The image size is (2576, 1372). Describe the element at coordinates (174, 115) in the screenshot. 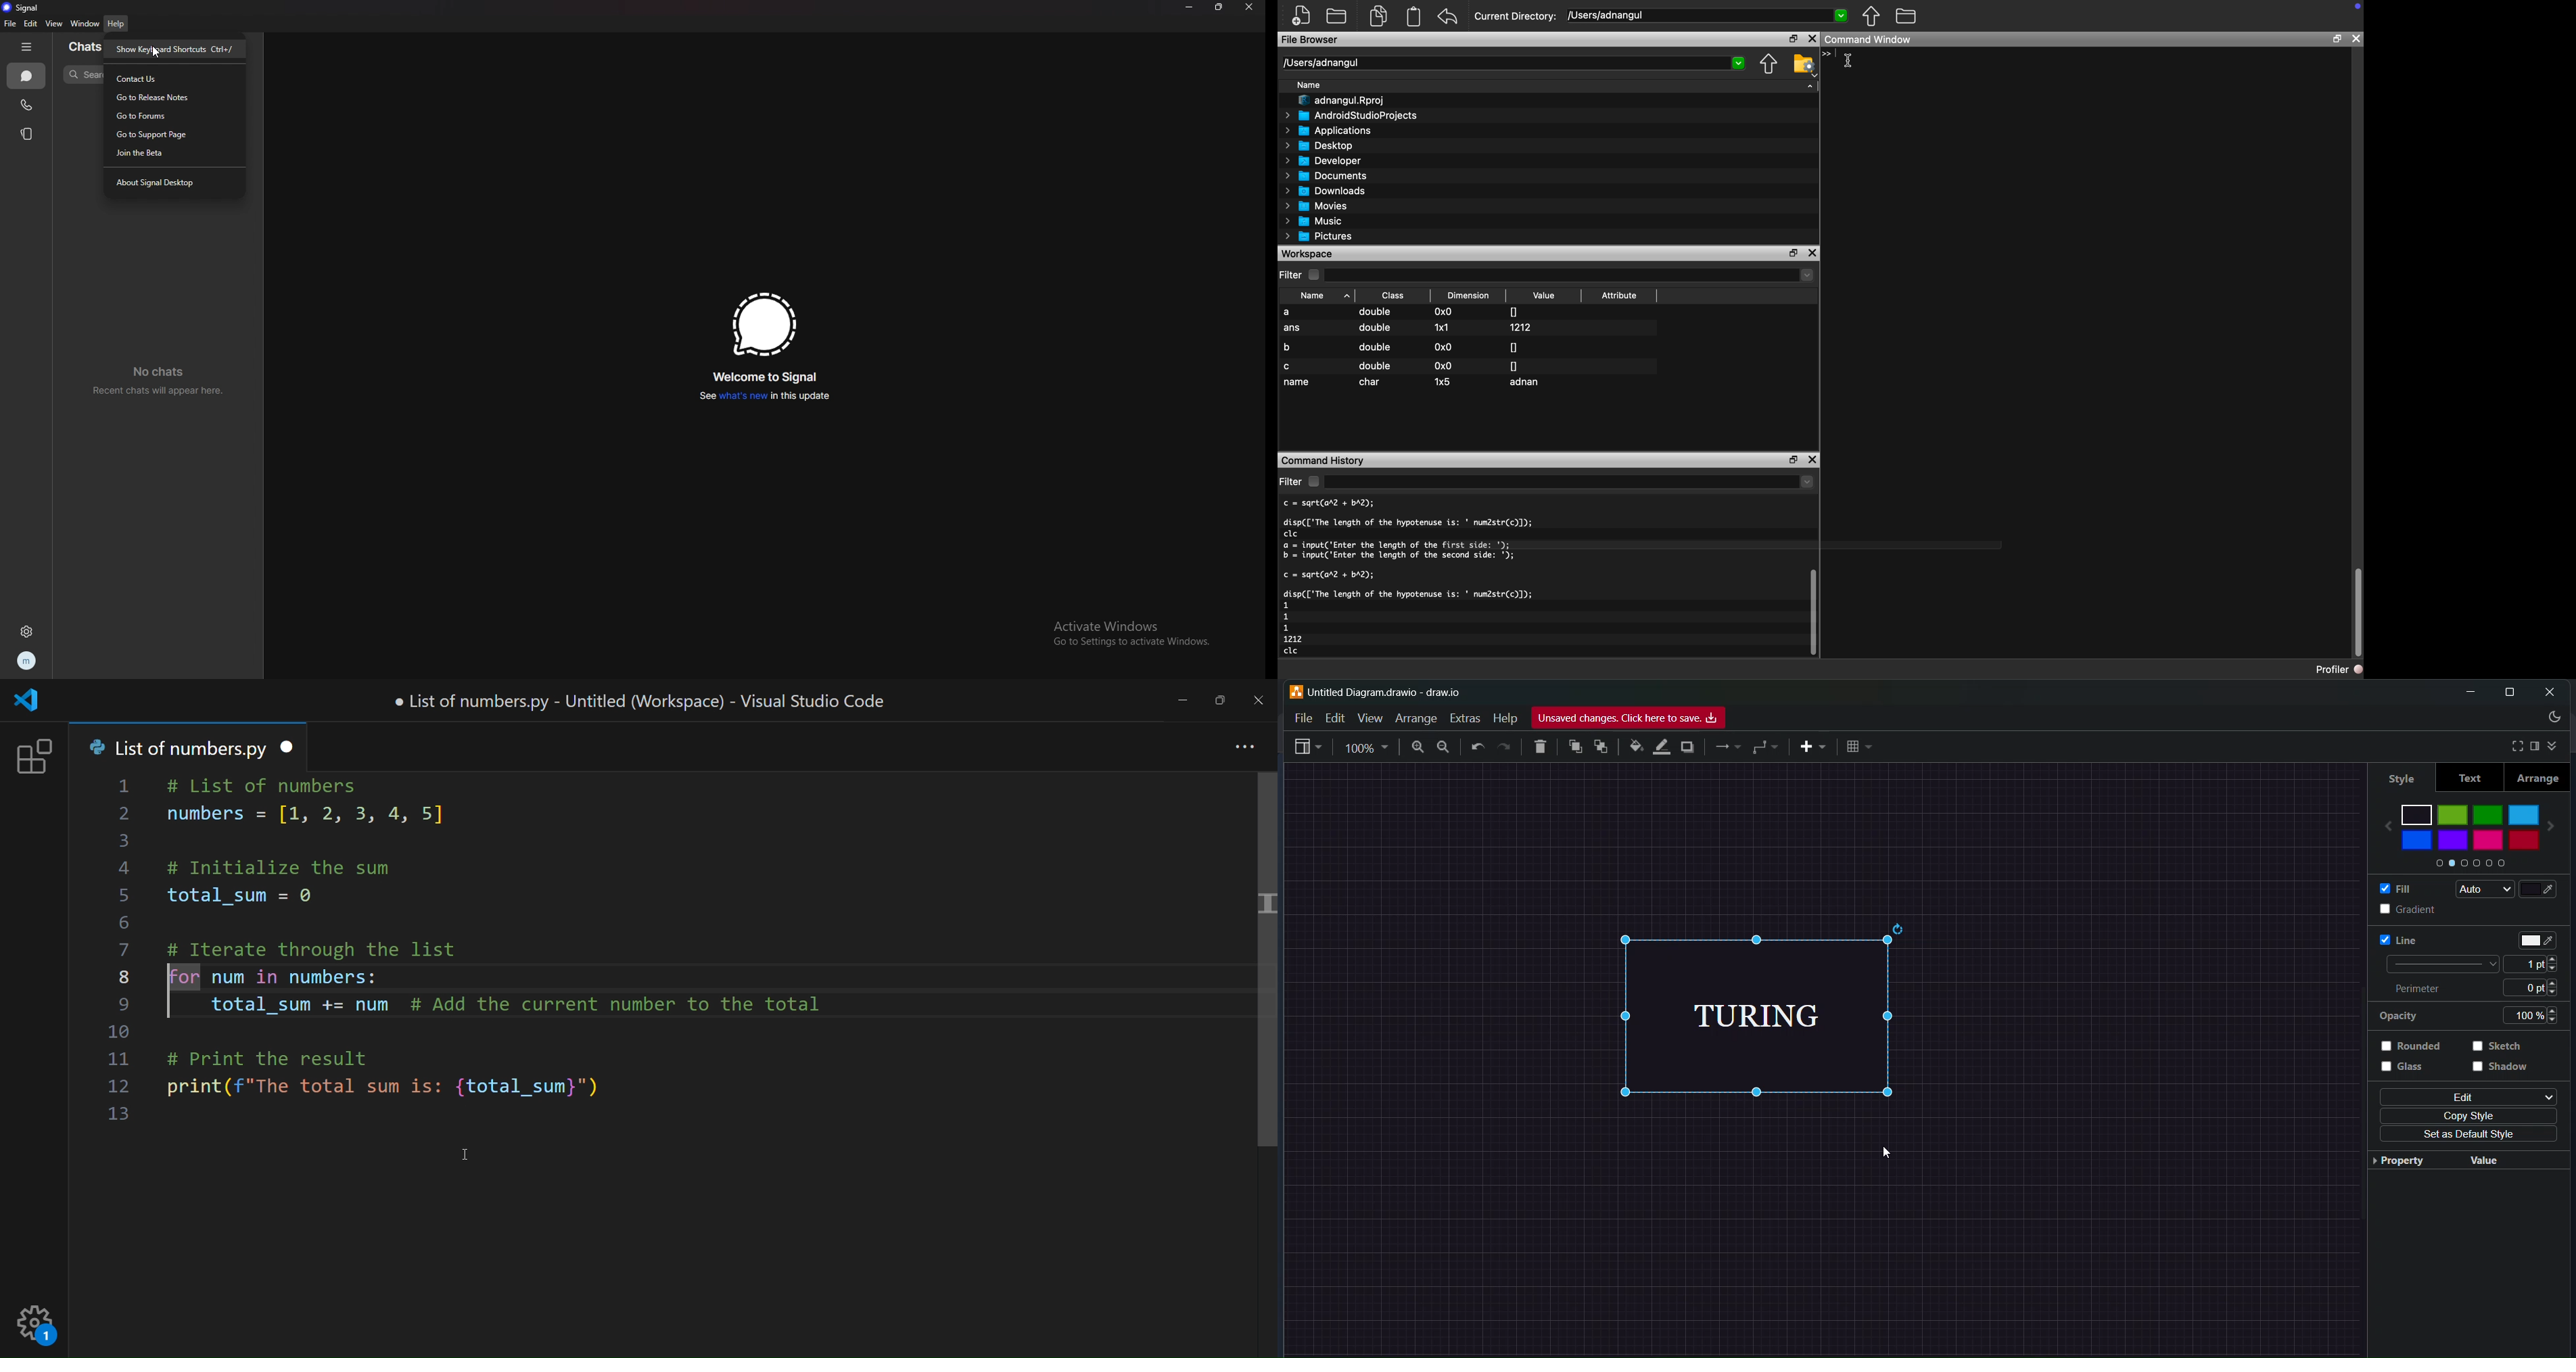

I see `forums` at that location.